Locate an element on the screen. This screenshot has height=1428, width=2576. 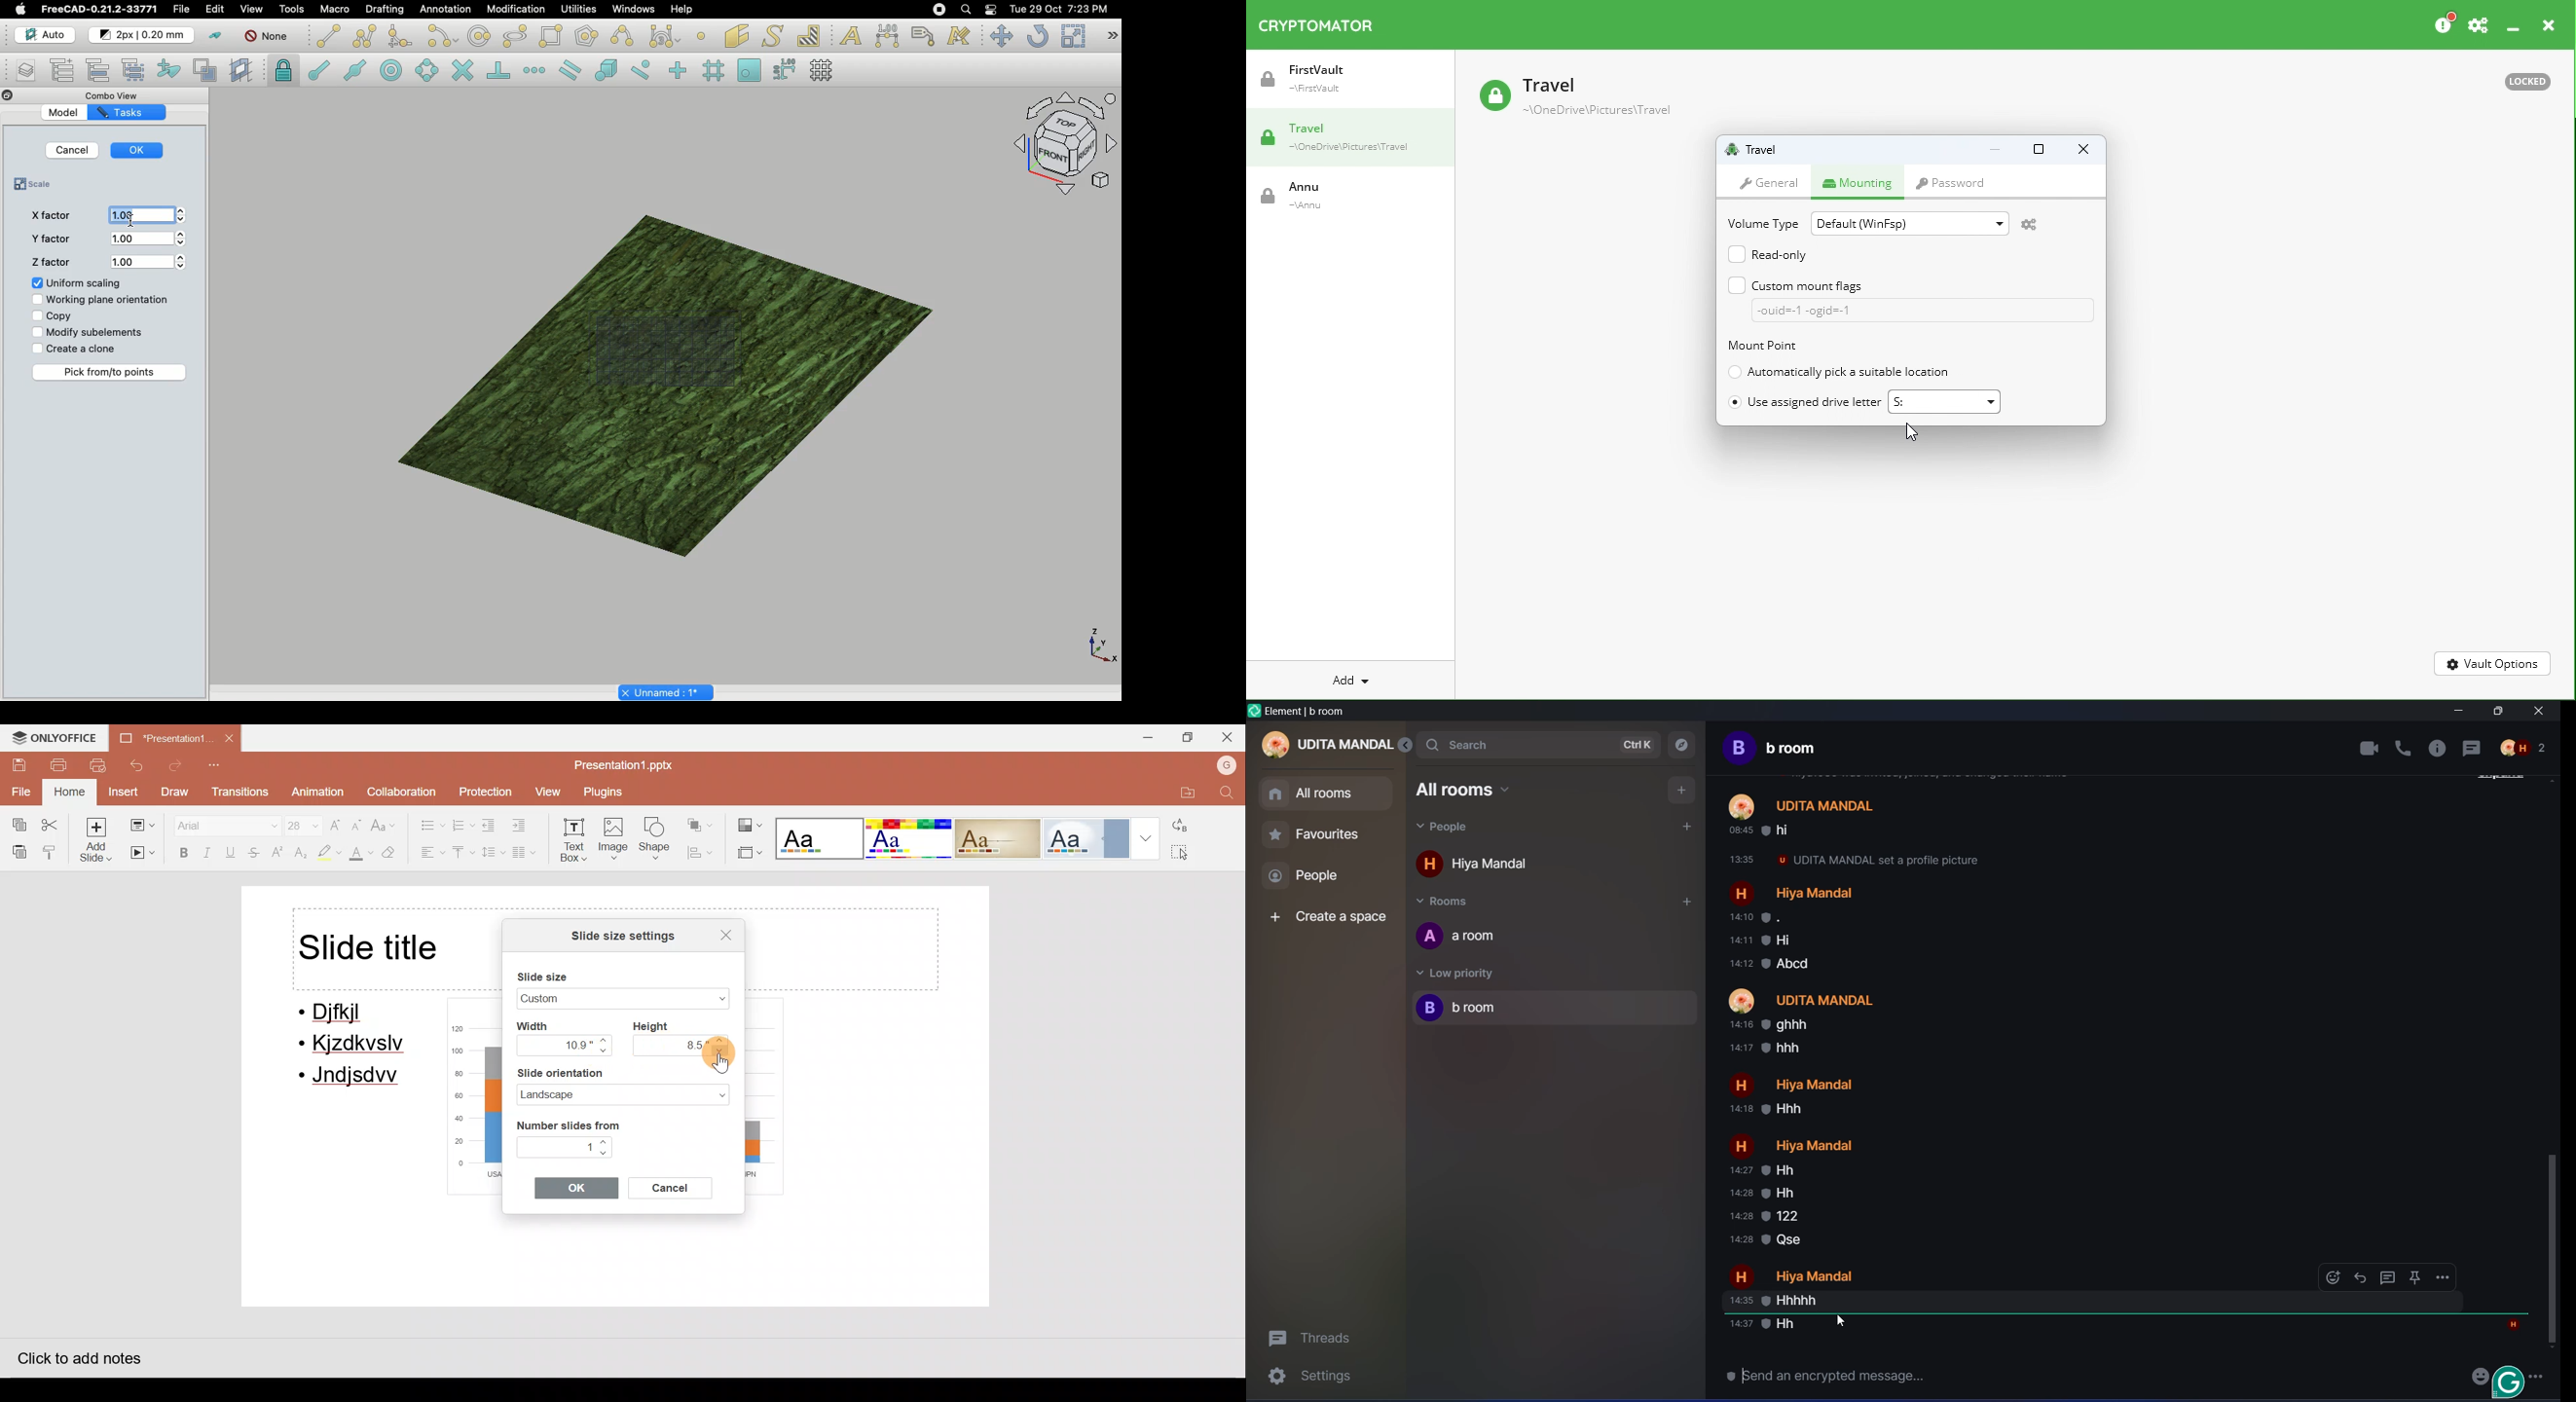
More option is located at coordinates (2541, 1374).